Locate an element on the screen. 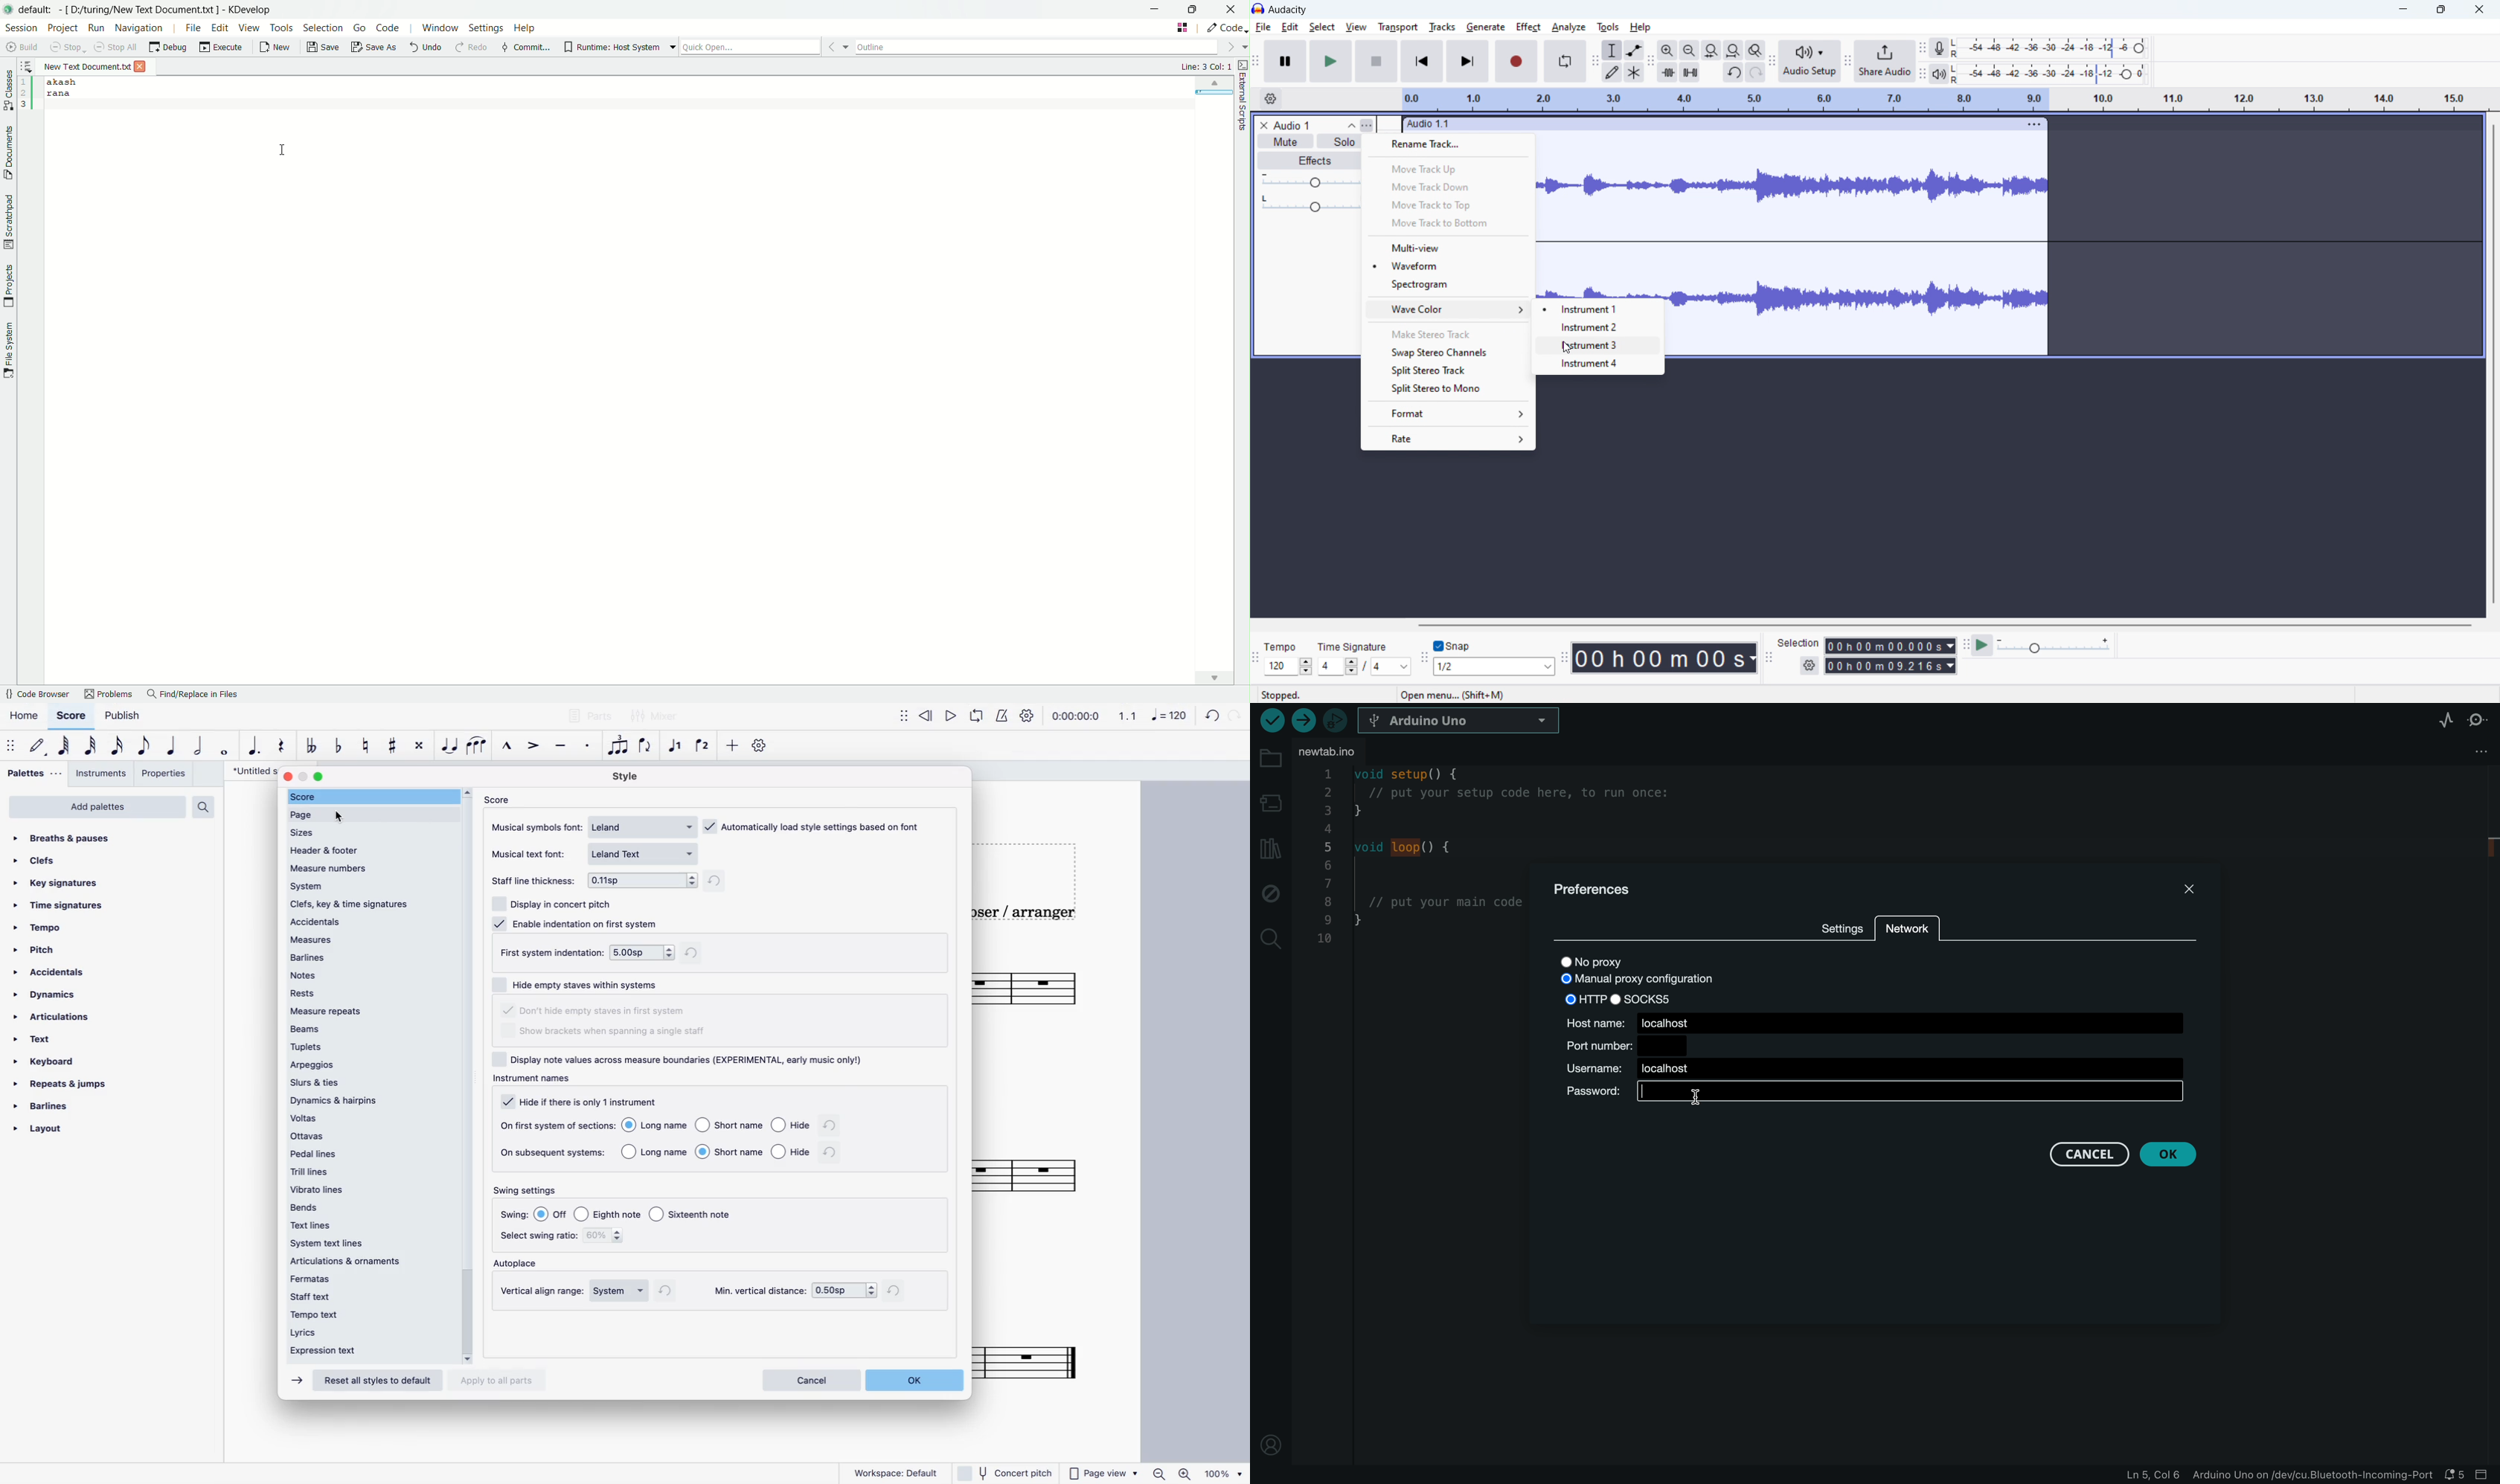 The width and height of the screenshot is (2520, 1484). zoom out is located at coordinates (1689, 50).